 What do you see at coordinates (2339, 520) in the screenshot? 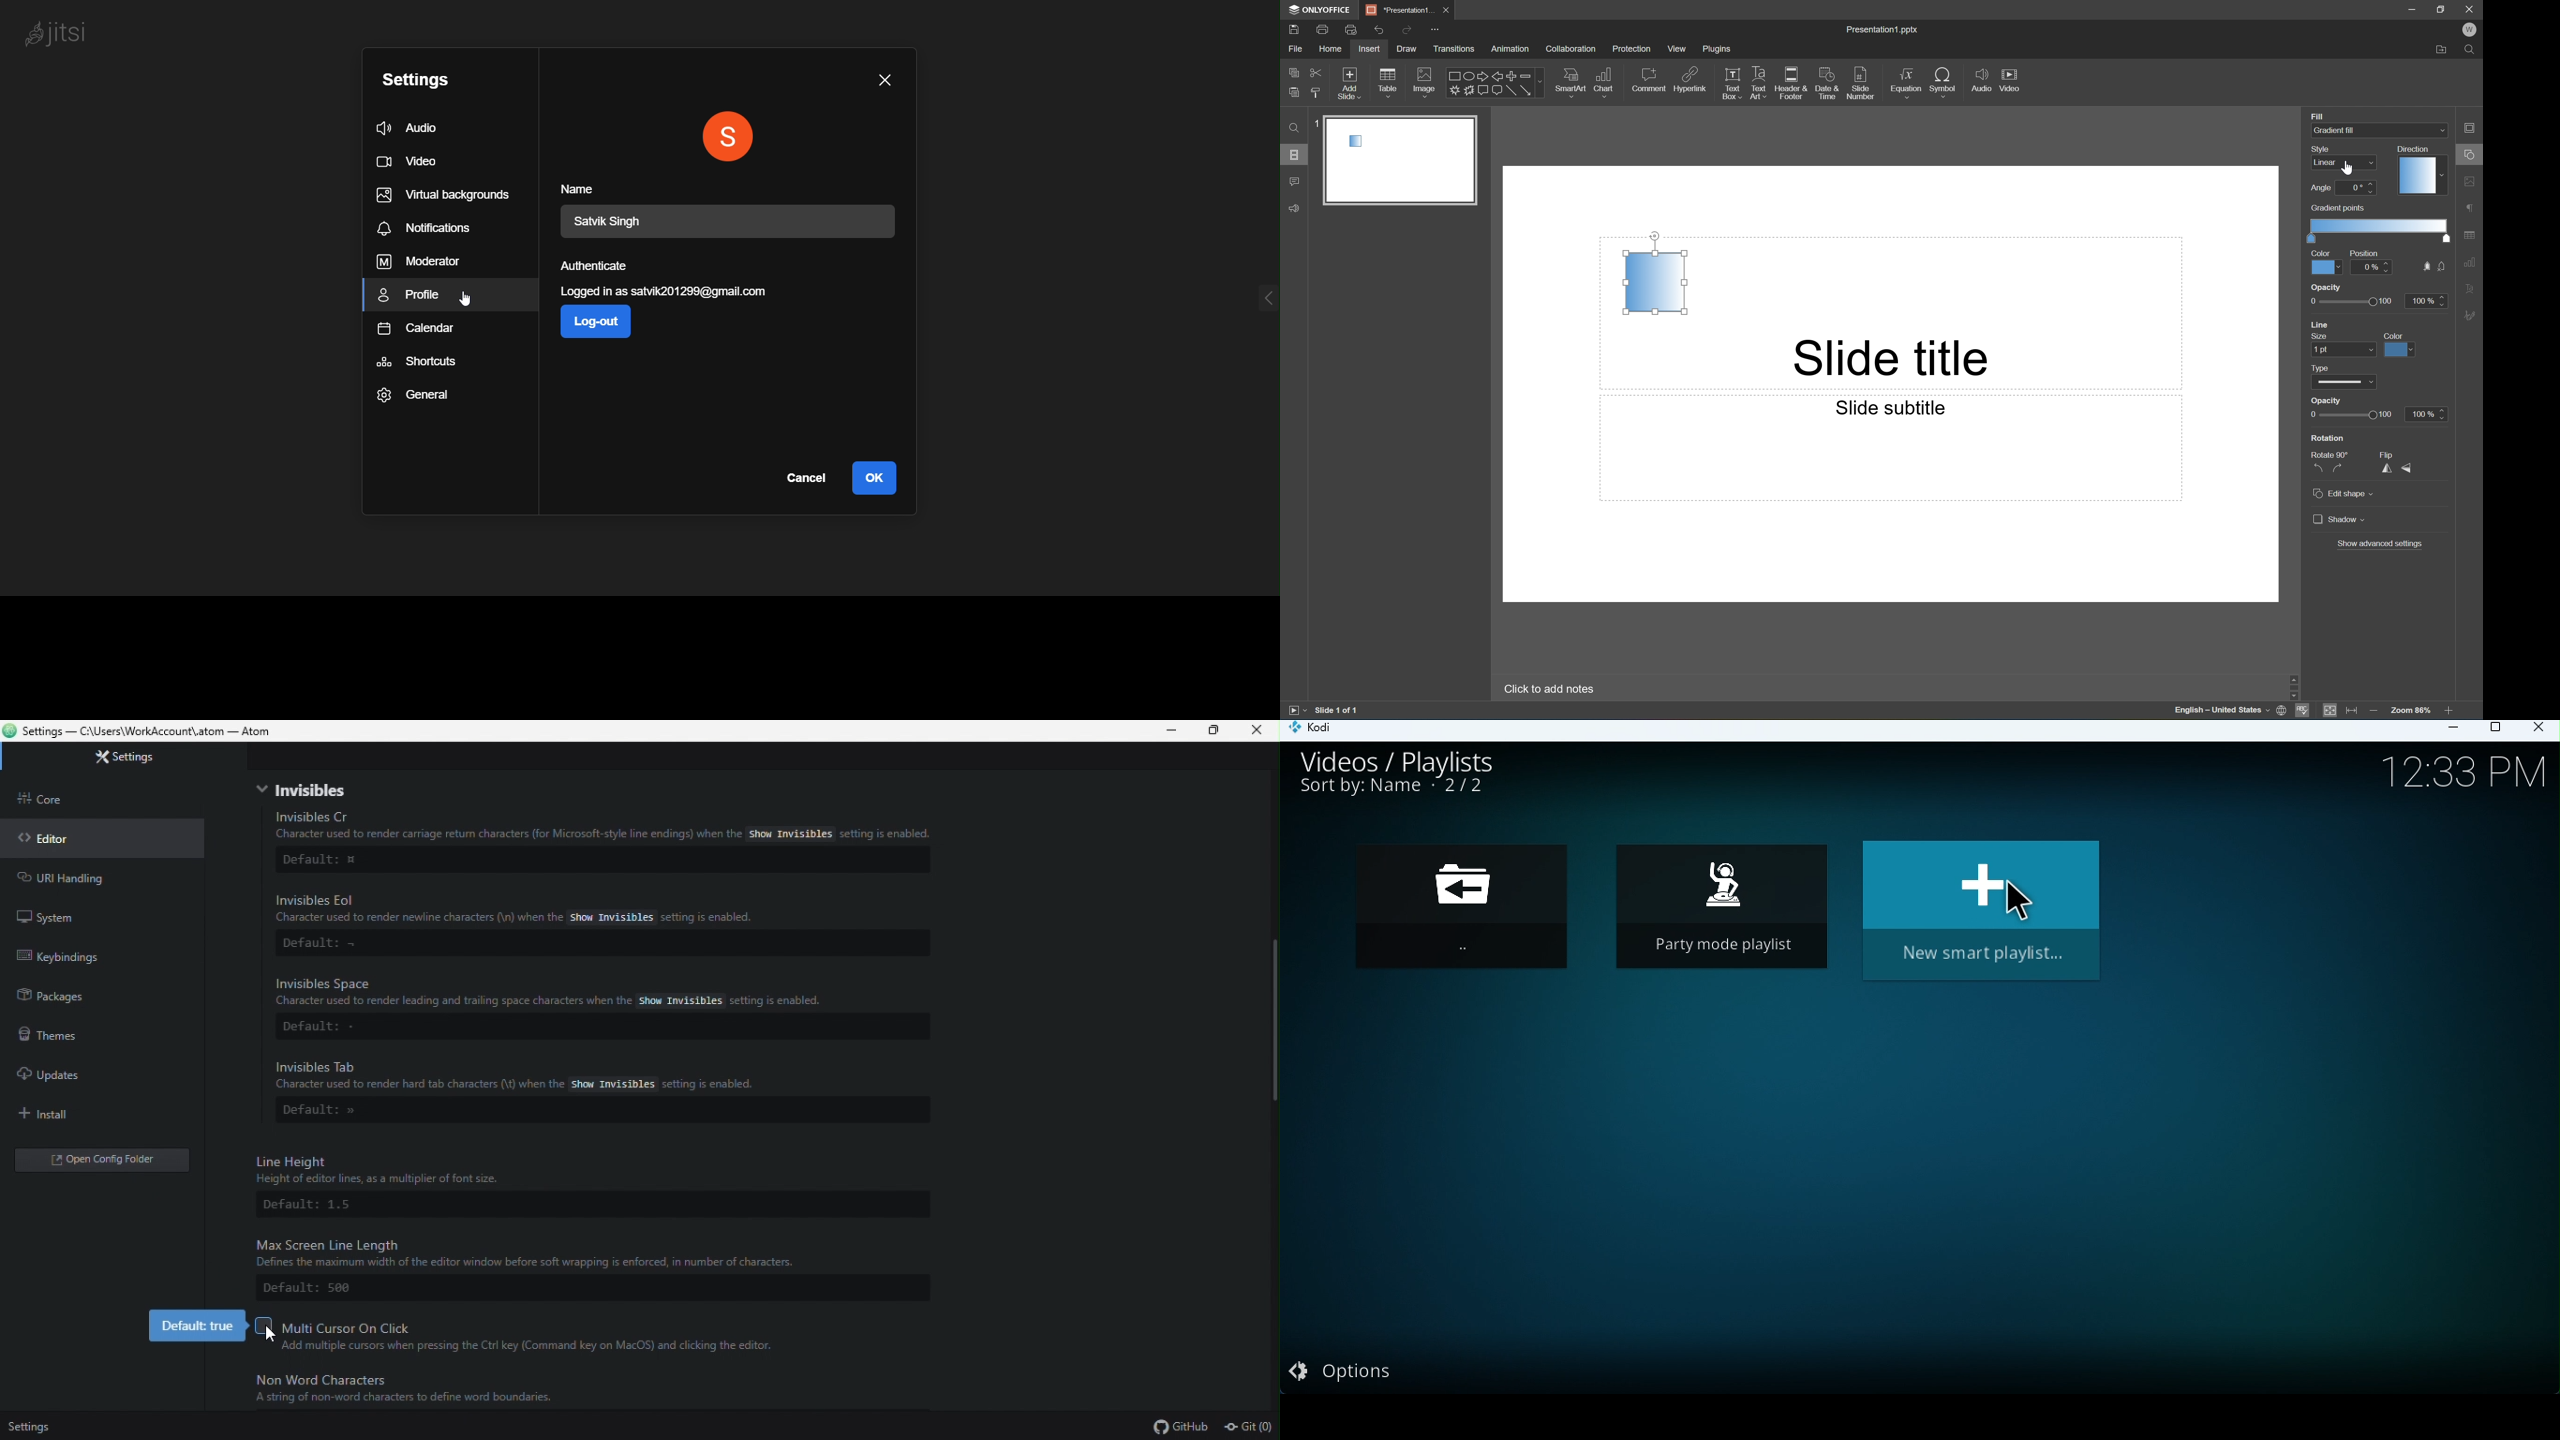
I see `Shadow` at bounding box center [2339, 520].